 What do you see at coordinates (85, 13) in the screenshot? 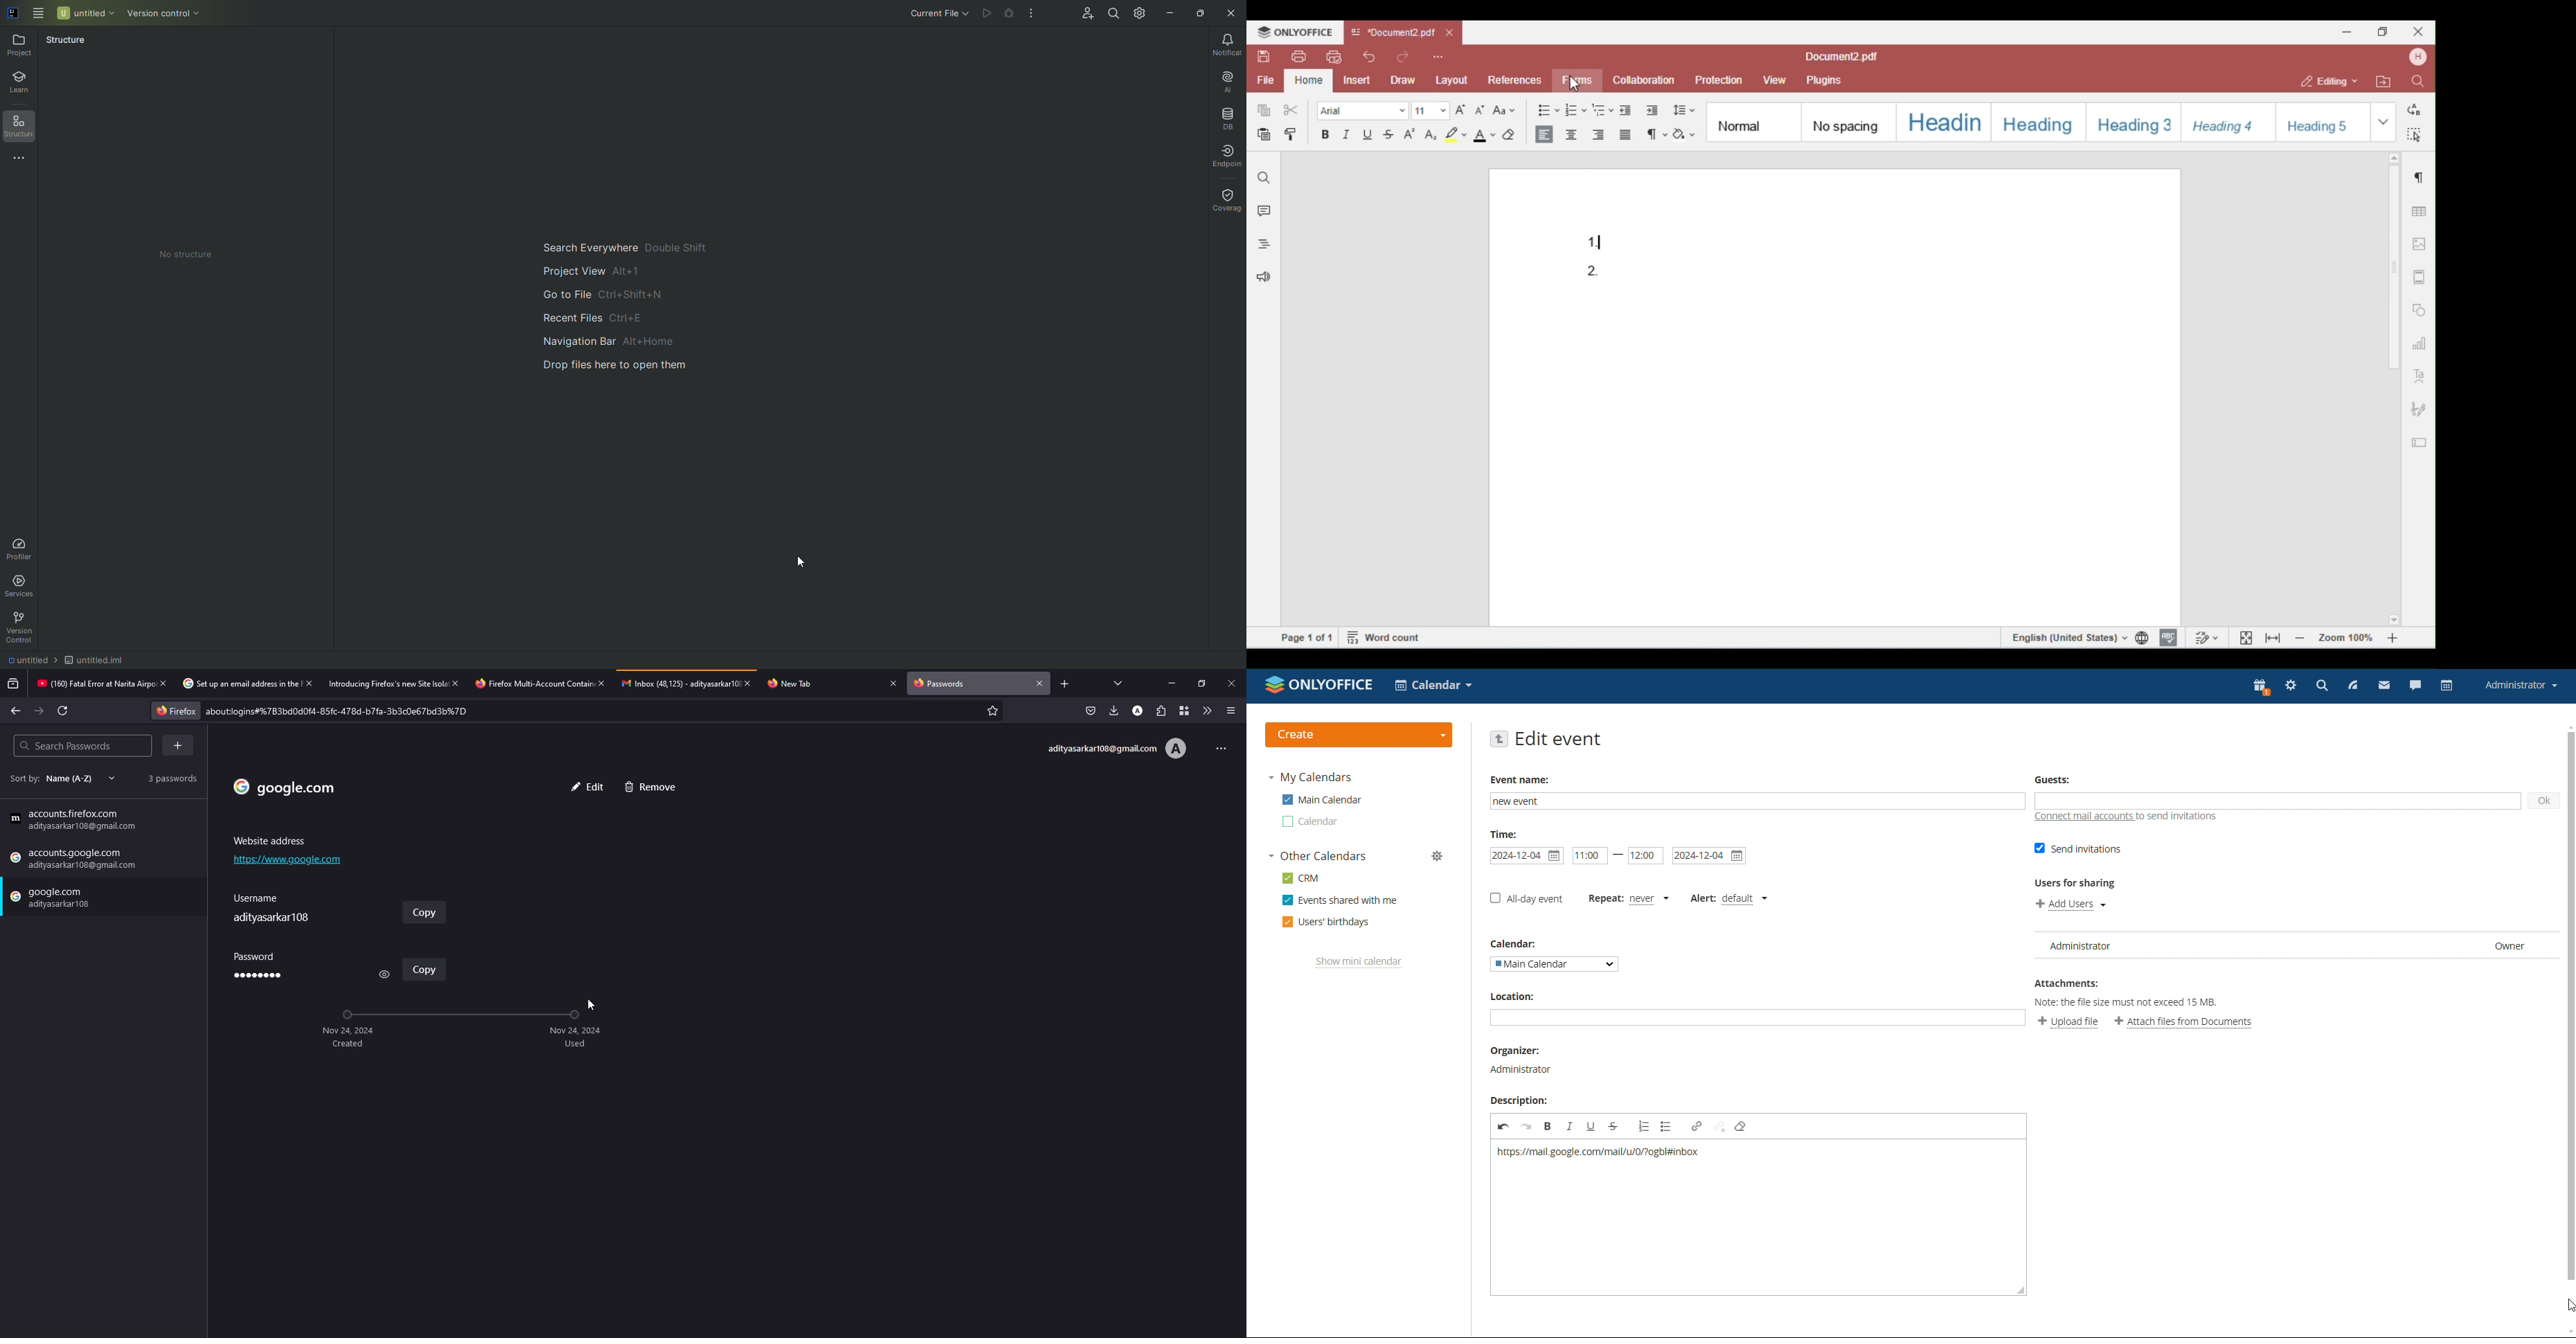
I see `Untitled` at bounding box center [85, 13].